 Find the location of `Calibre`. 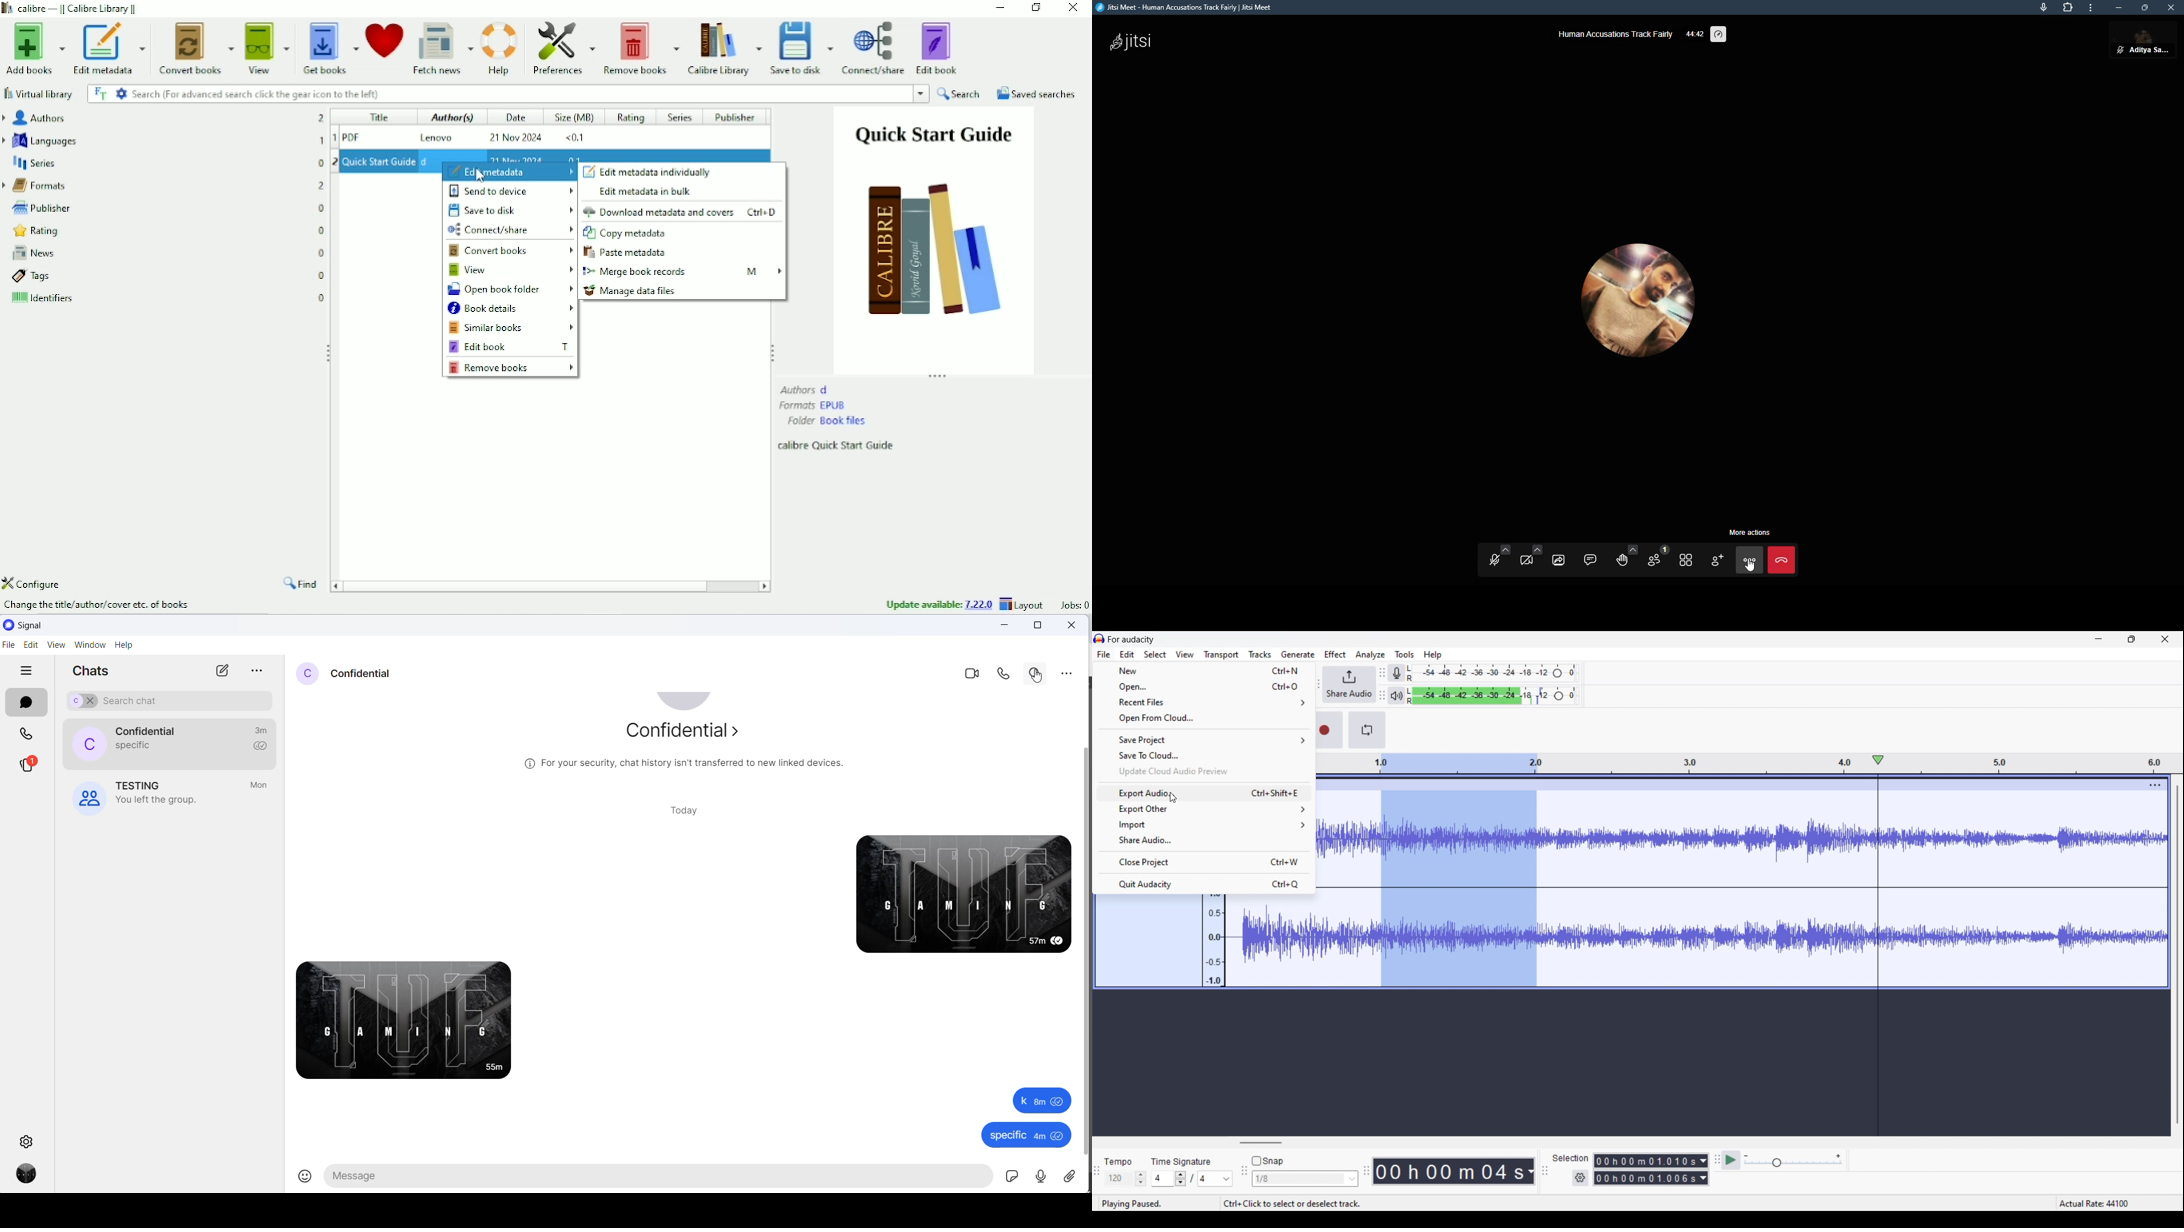

Calibre is located at coordinates (76, 8).